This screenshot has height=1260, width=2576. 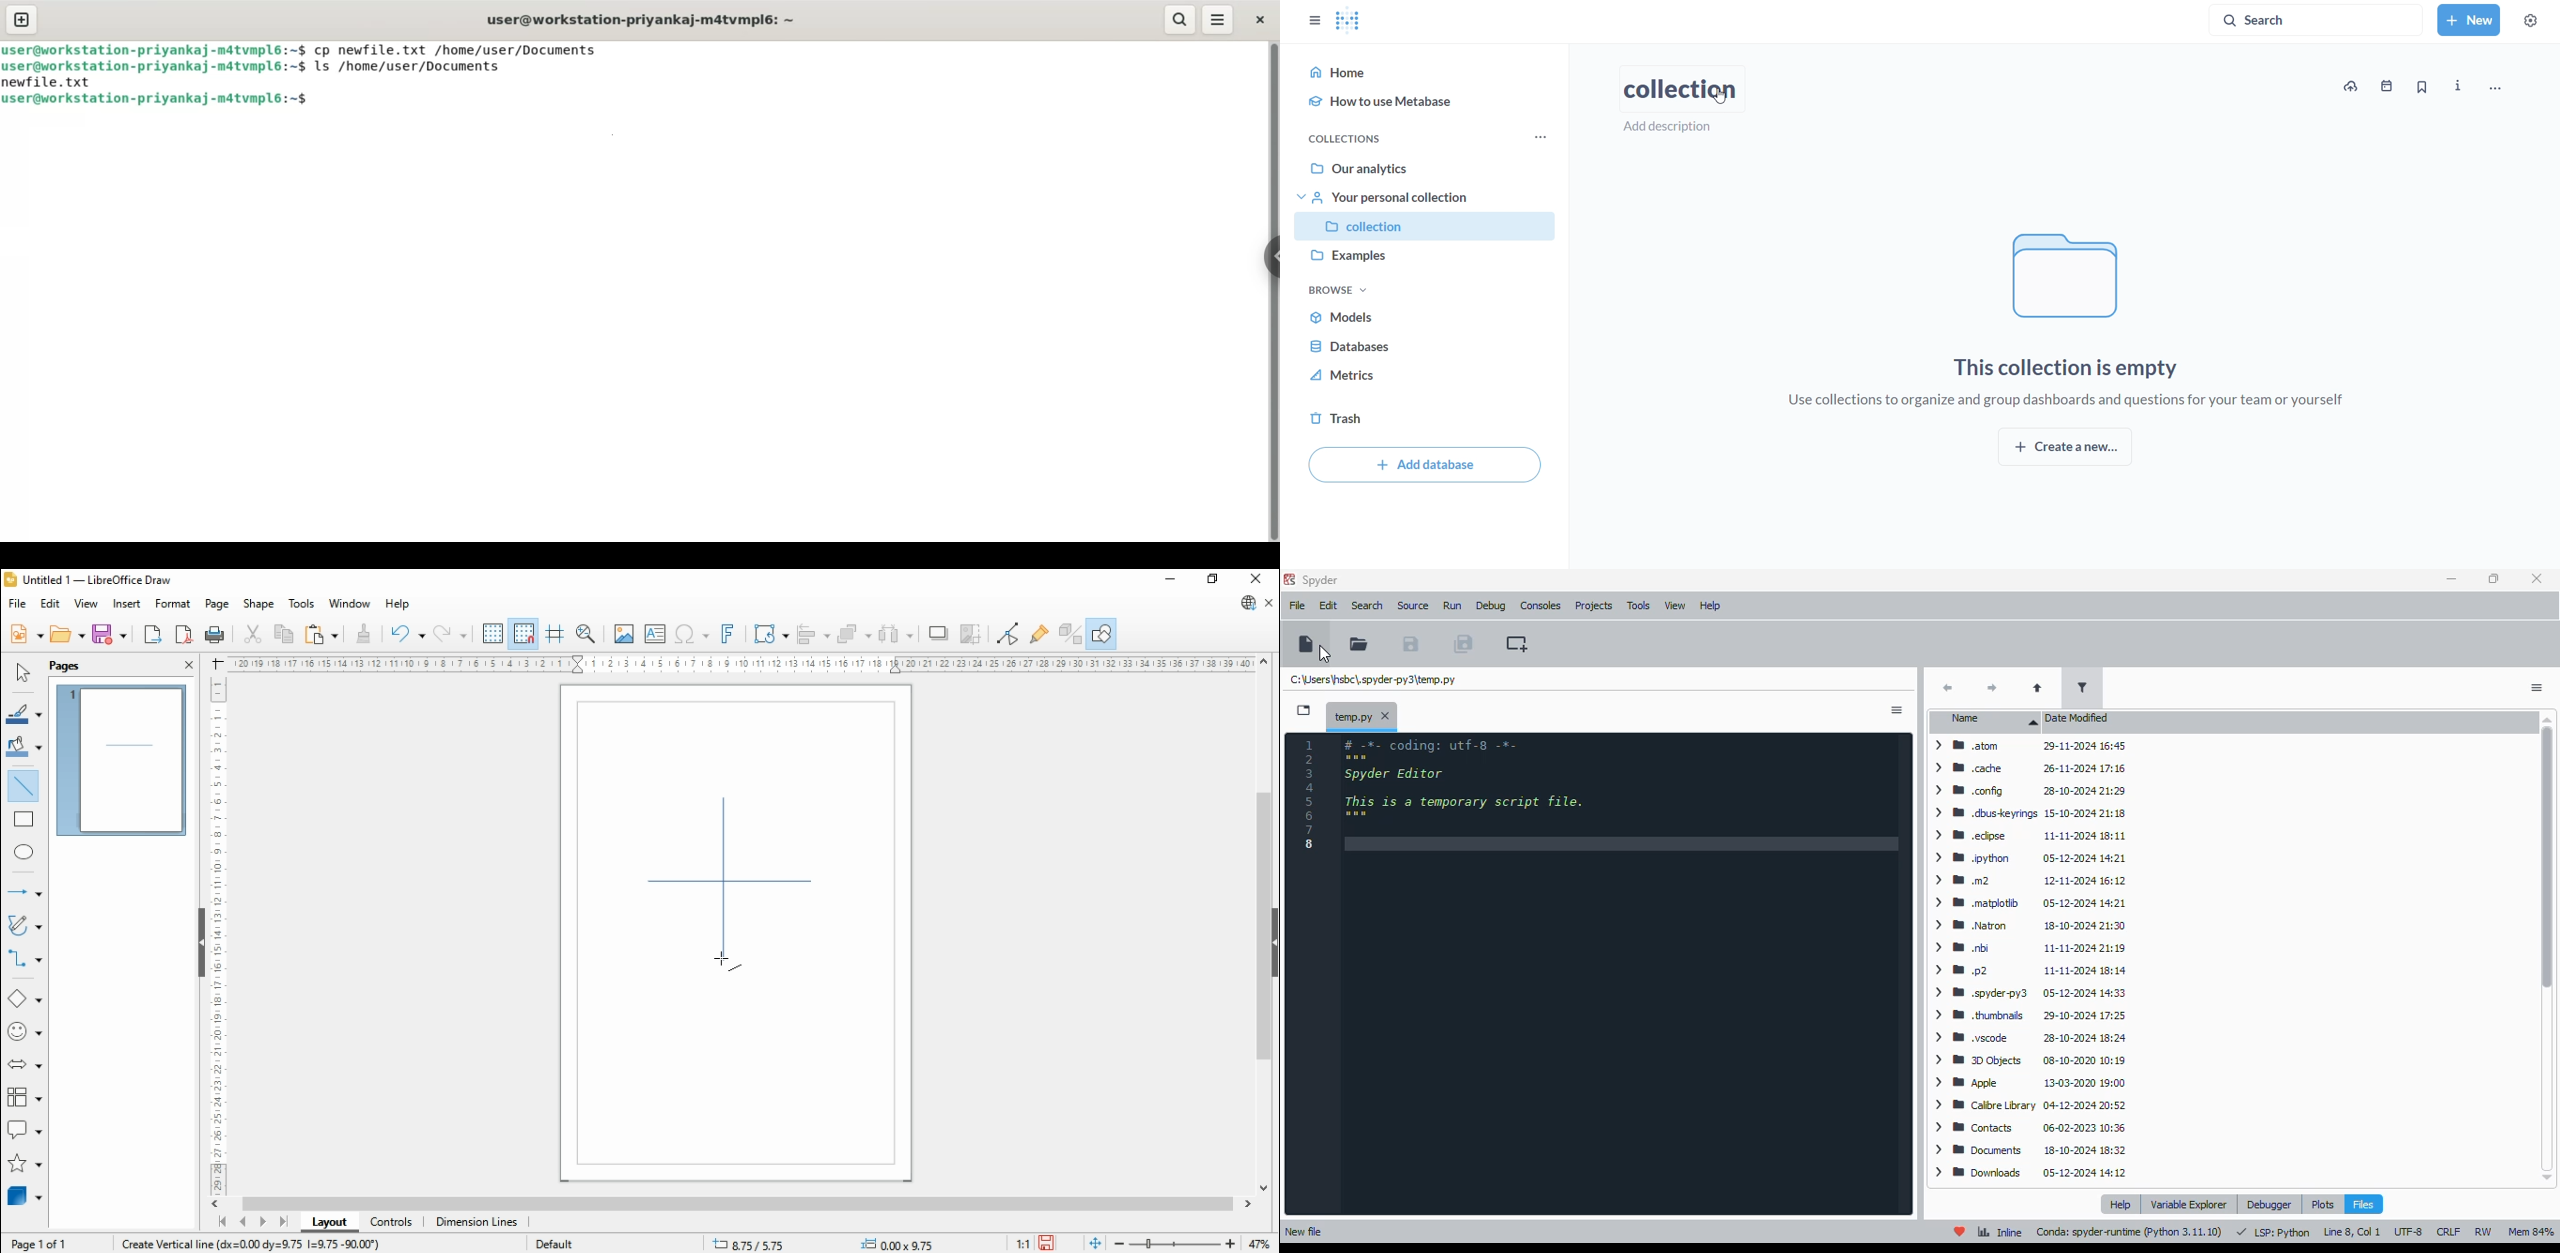 I want to click on save, so click(x=1047, y=1243).